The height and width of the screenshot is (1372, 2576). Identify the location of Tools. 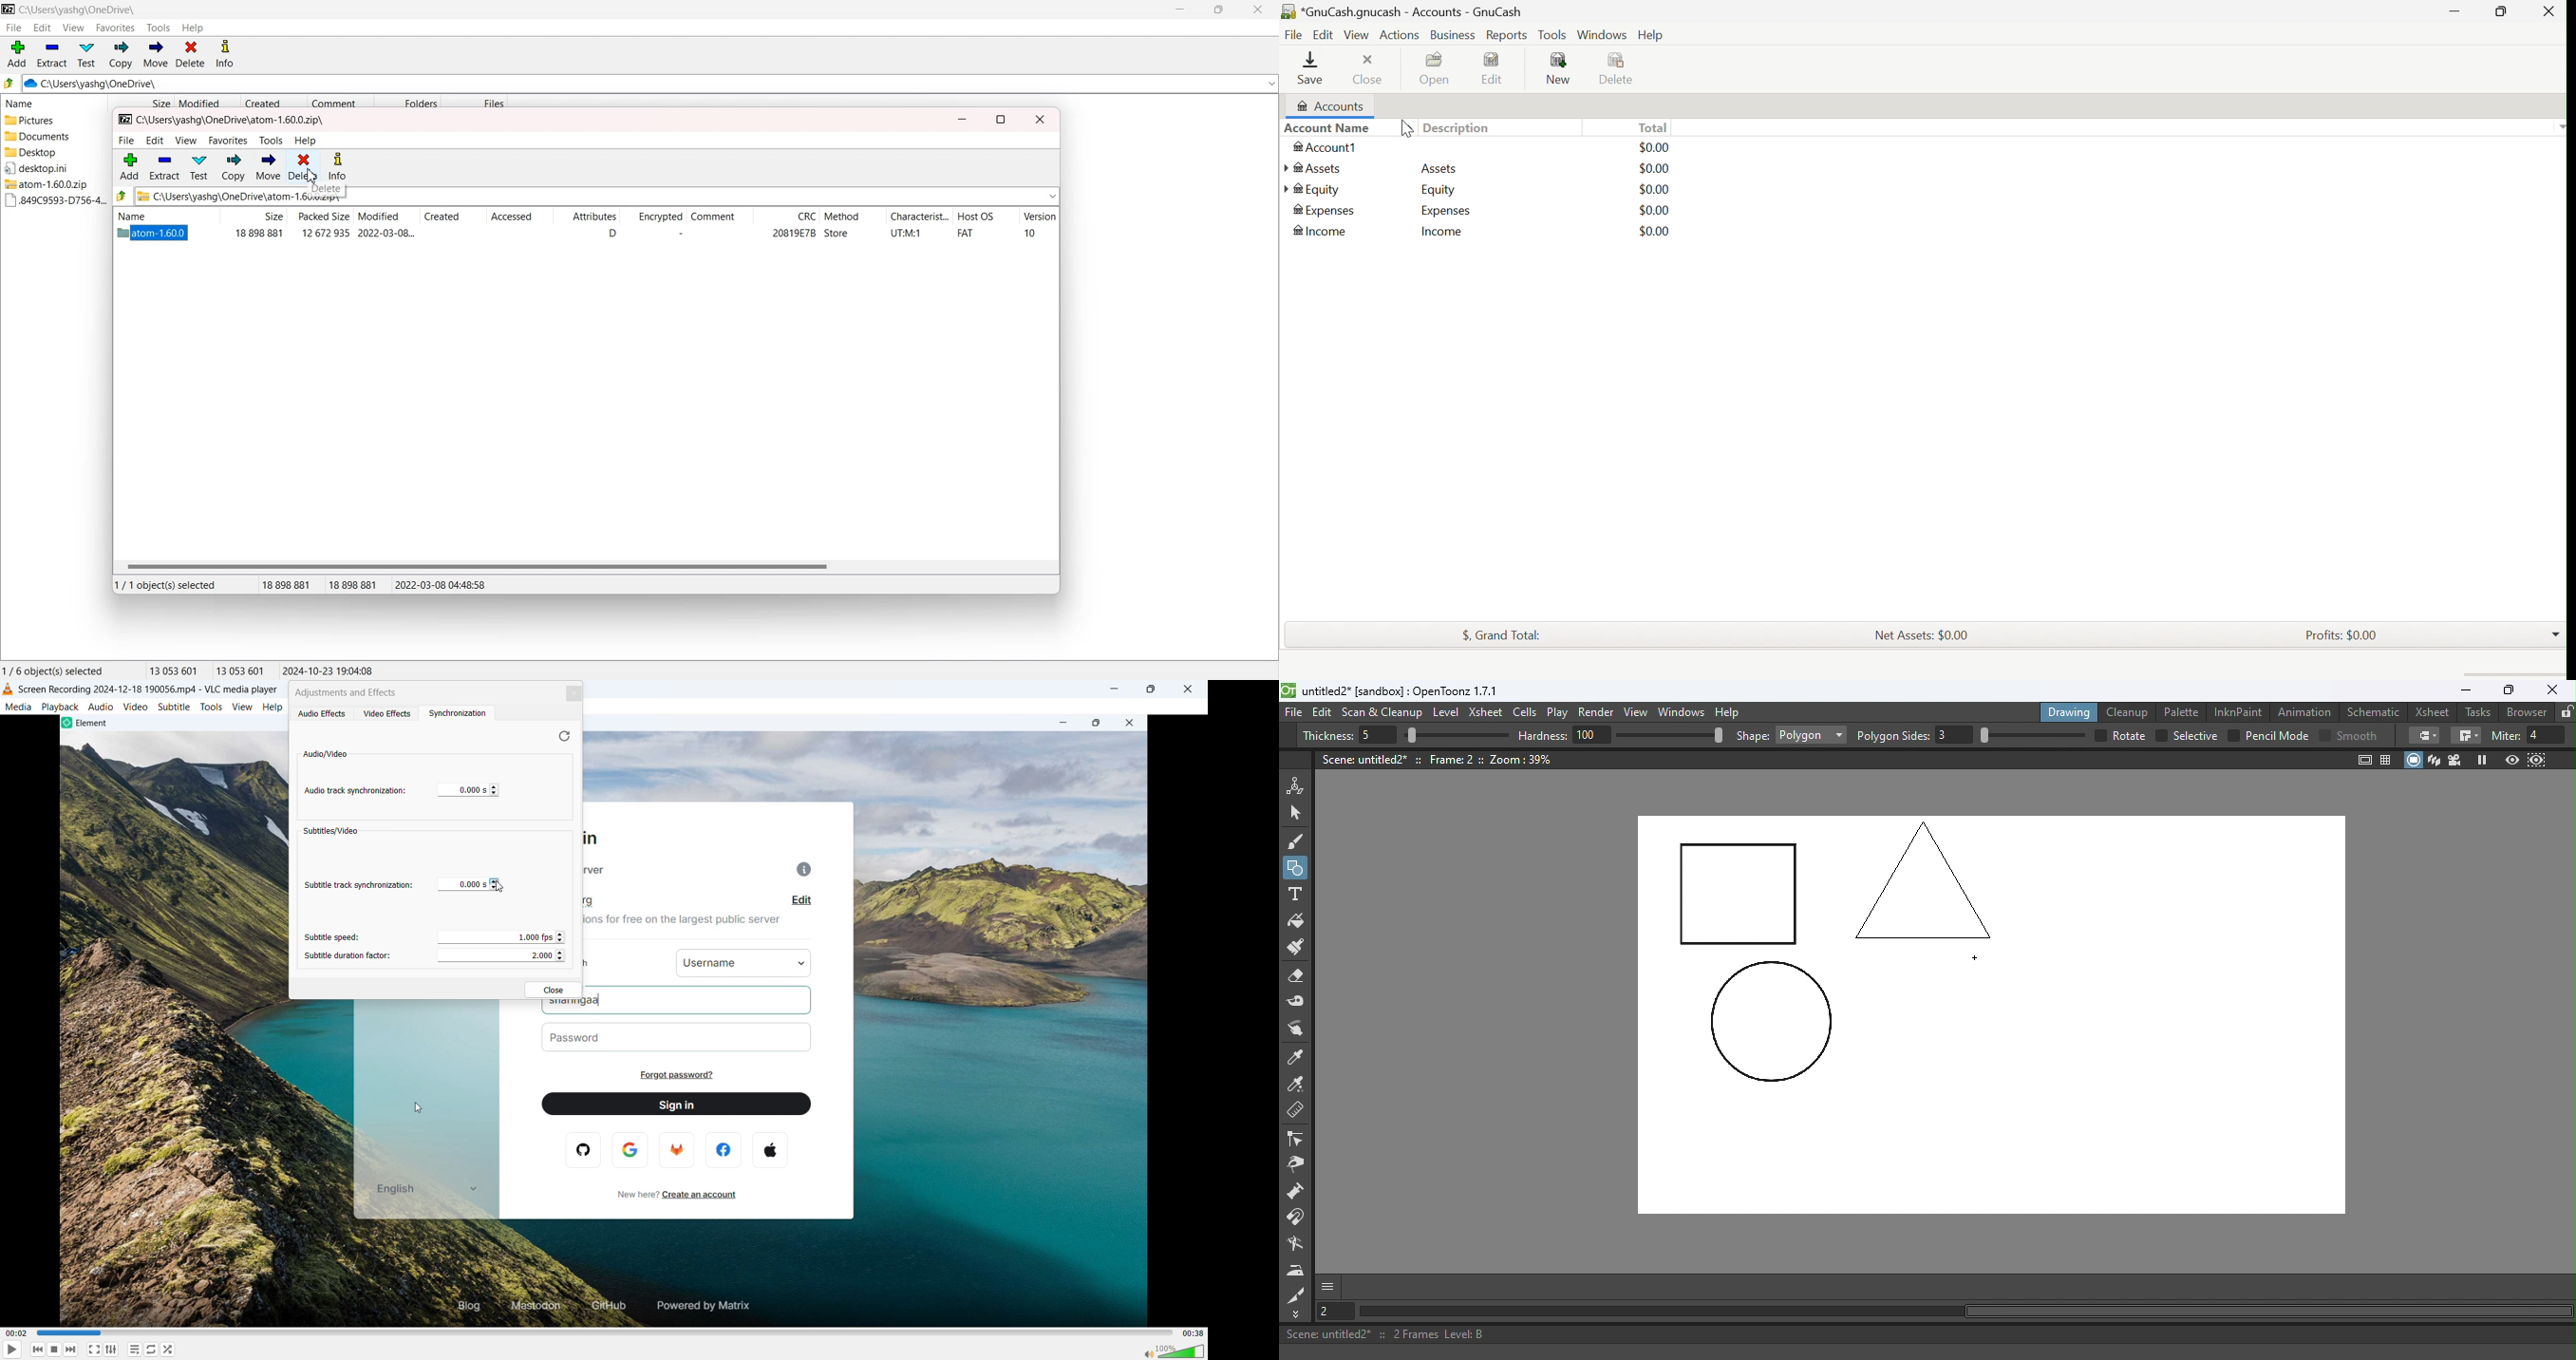
(159, 28).